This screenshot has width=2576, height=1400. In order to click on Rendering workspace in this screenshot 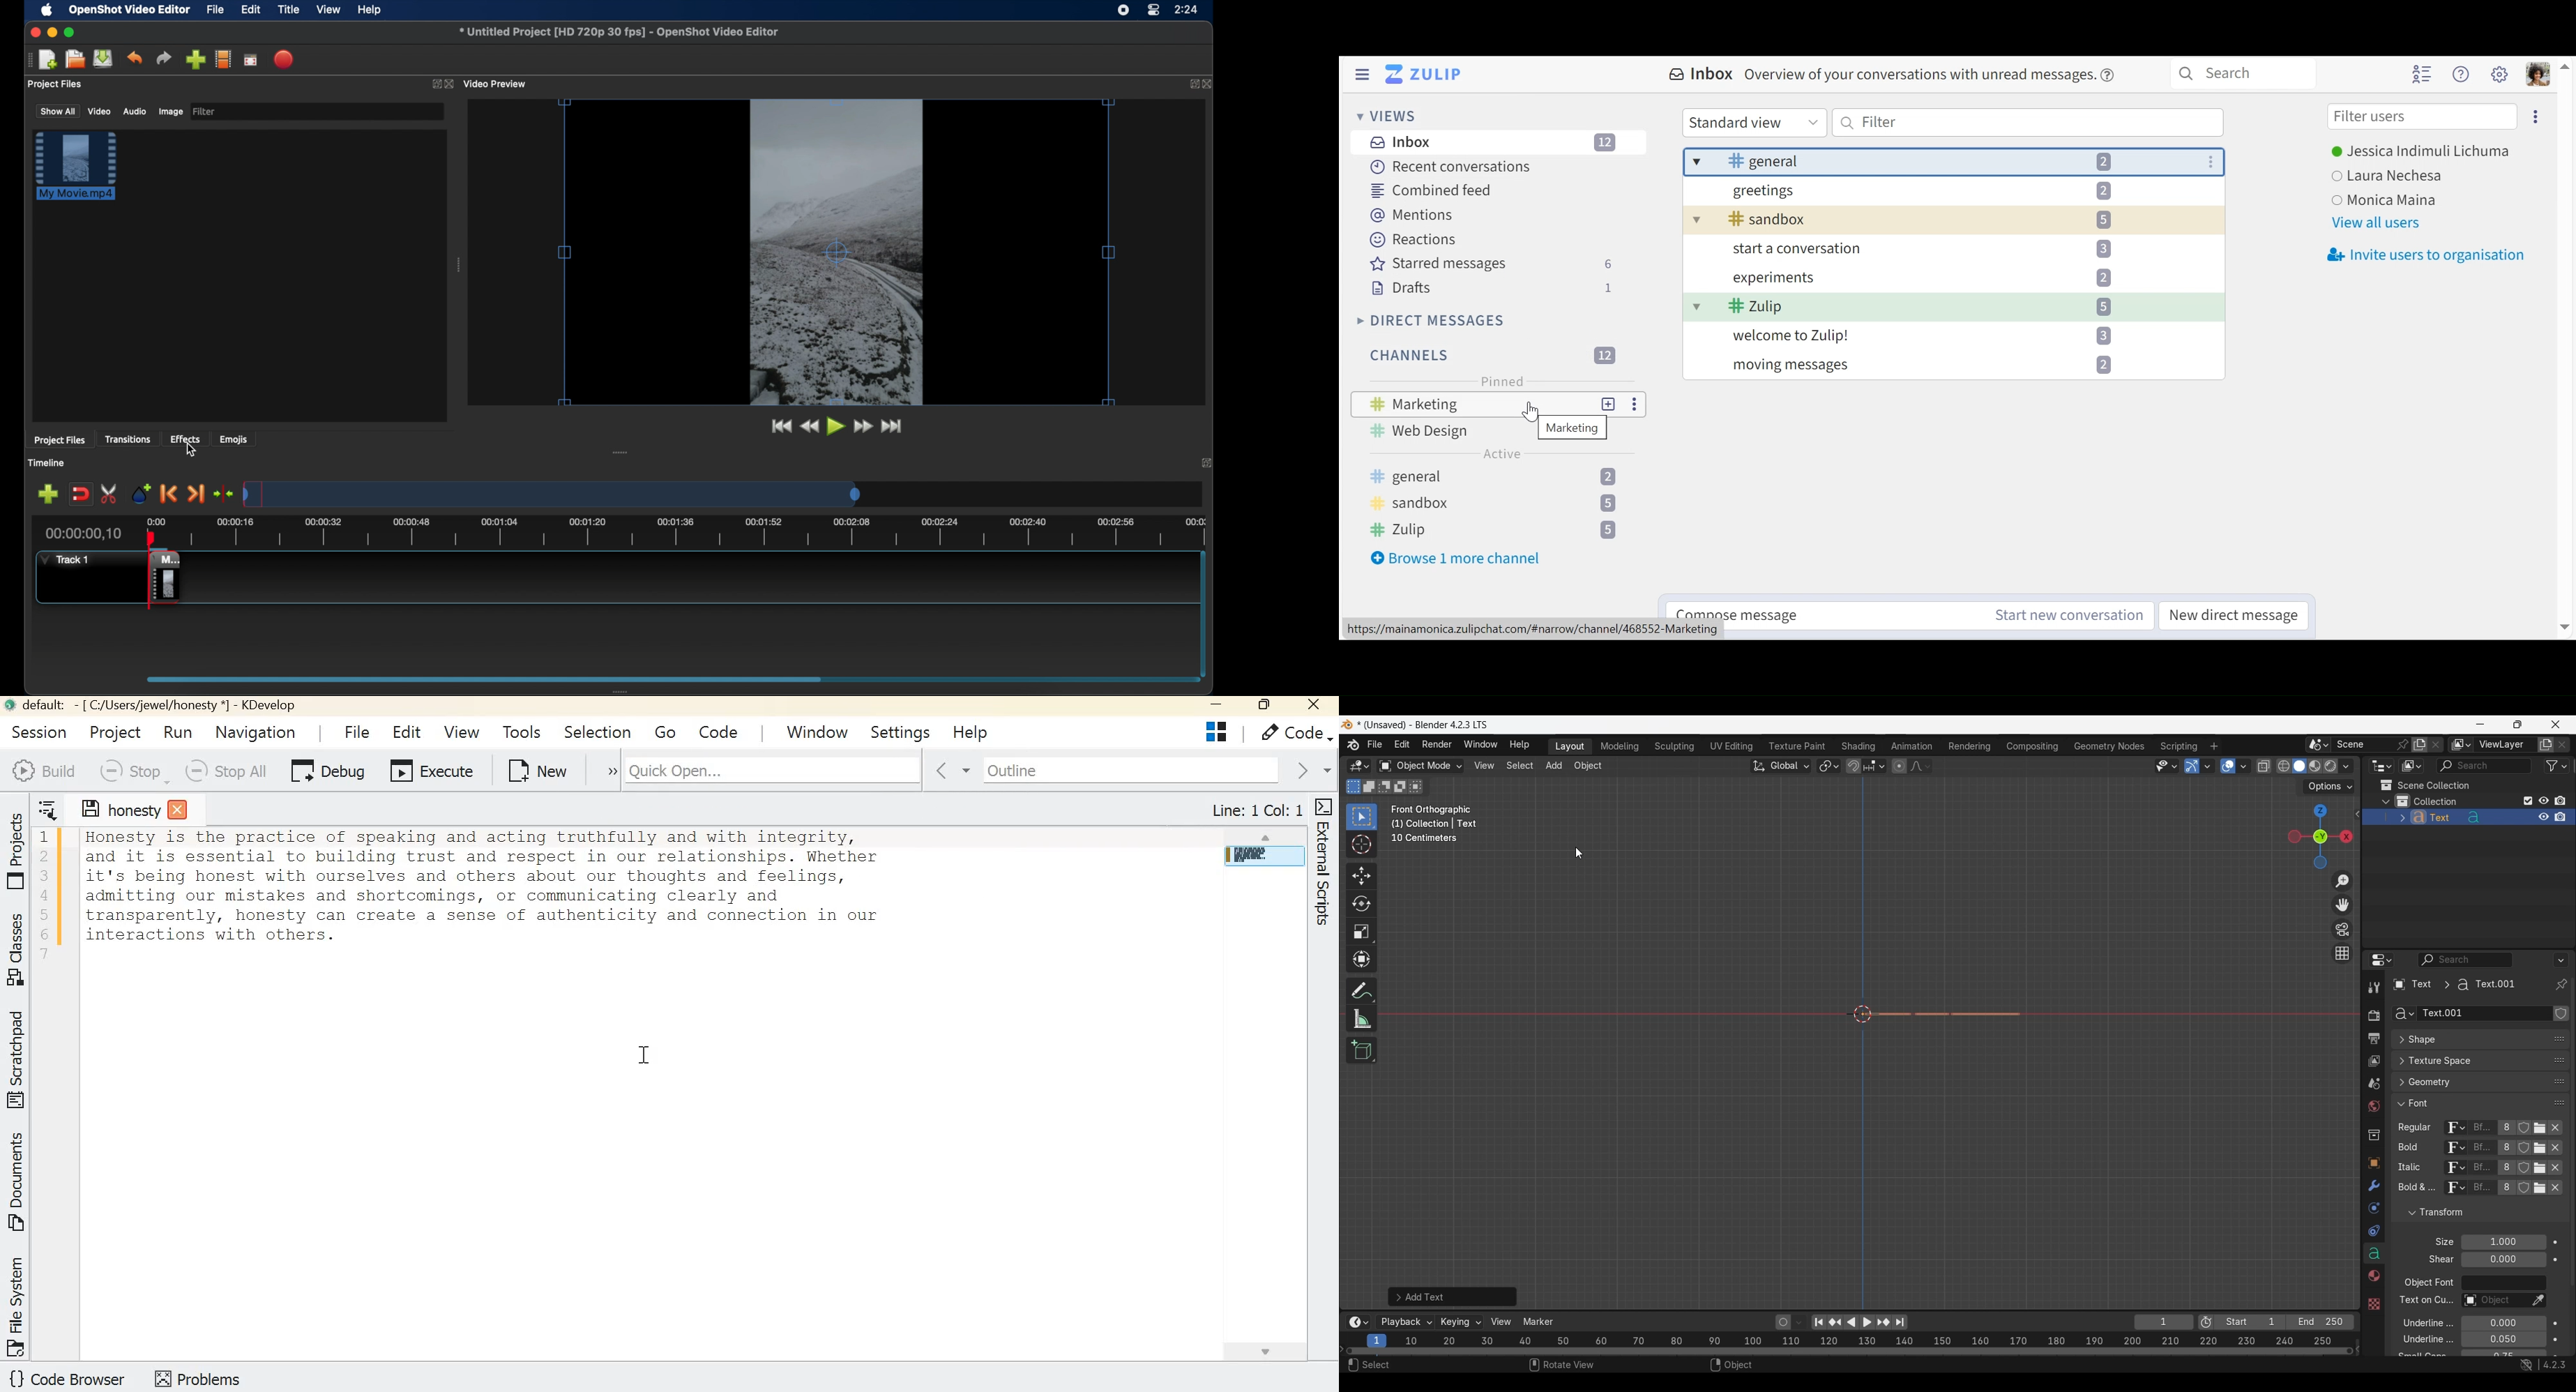, I will do `click(1969, 746)`.